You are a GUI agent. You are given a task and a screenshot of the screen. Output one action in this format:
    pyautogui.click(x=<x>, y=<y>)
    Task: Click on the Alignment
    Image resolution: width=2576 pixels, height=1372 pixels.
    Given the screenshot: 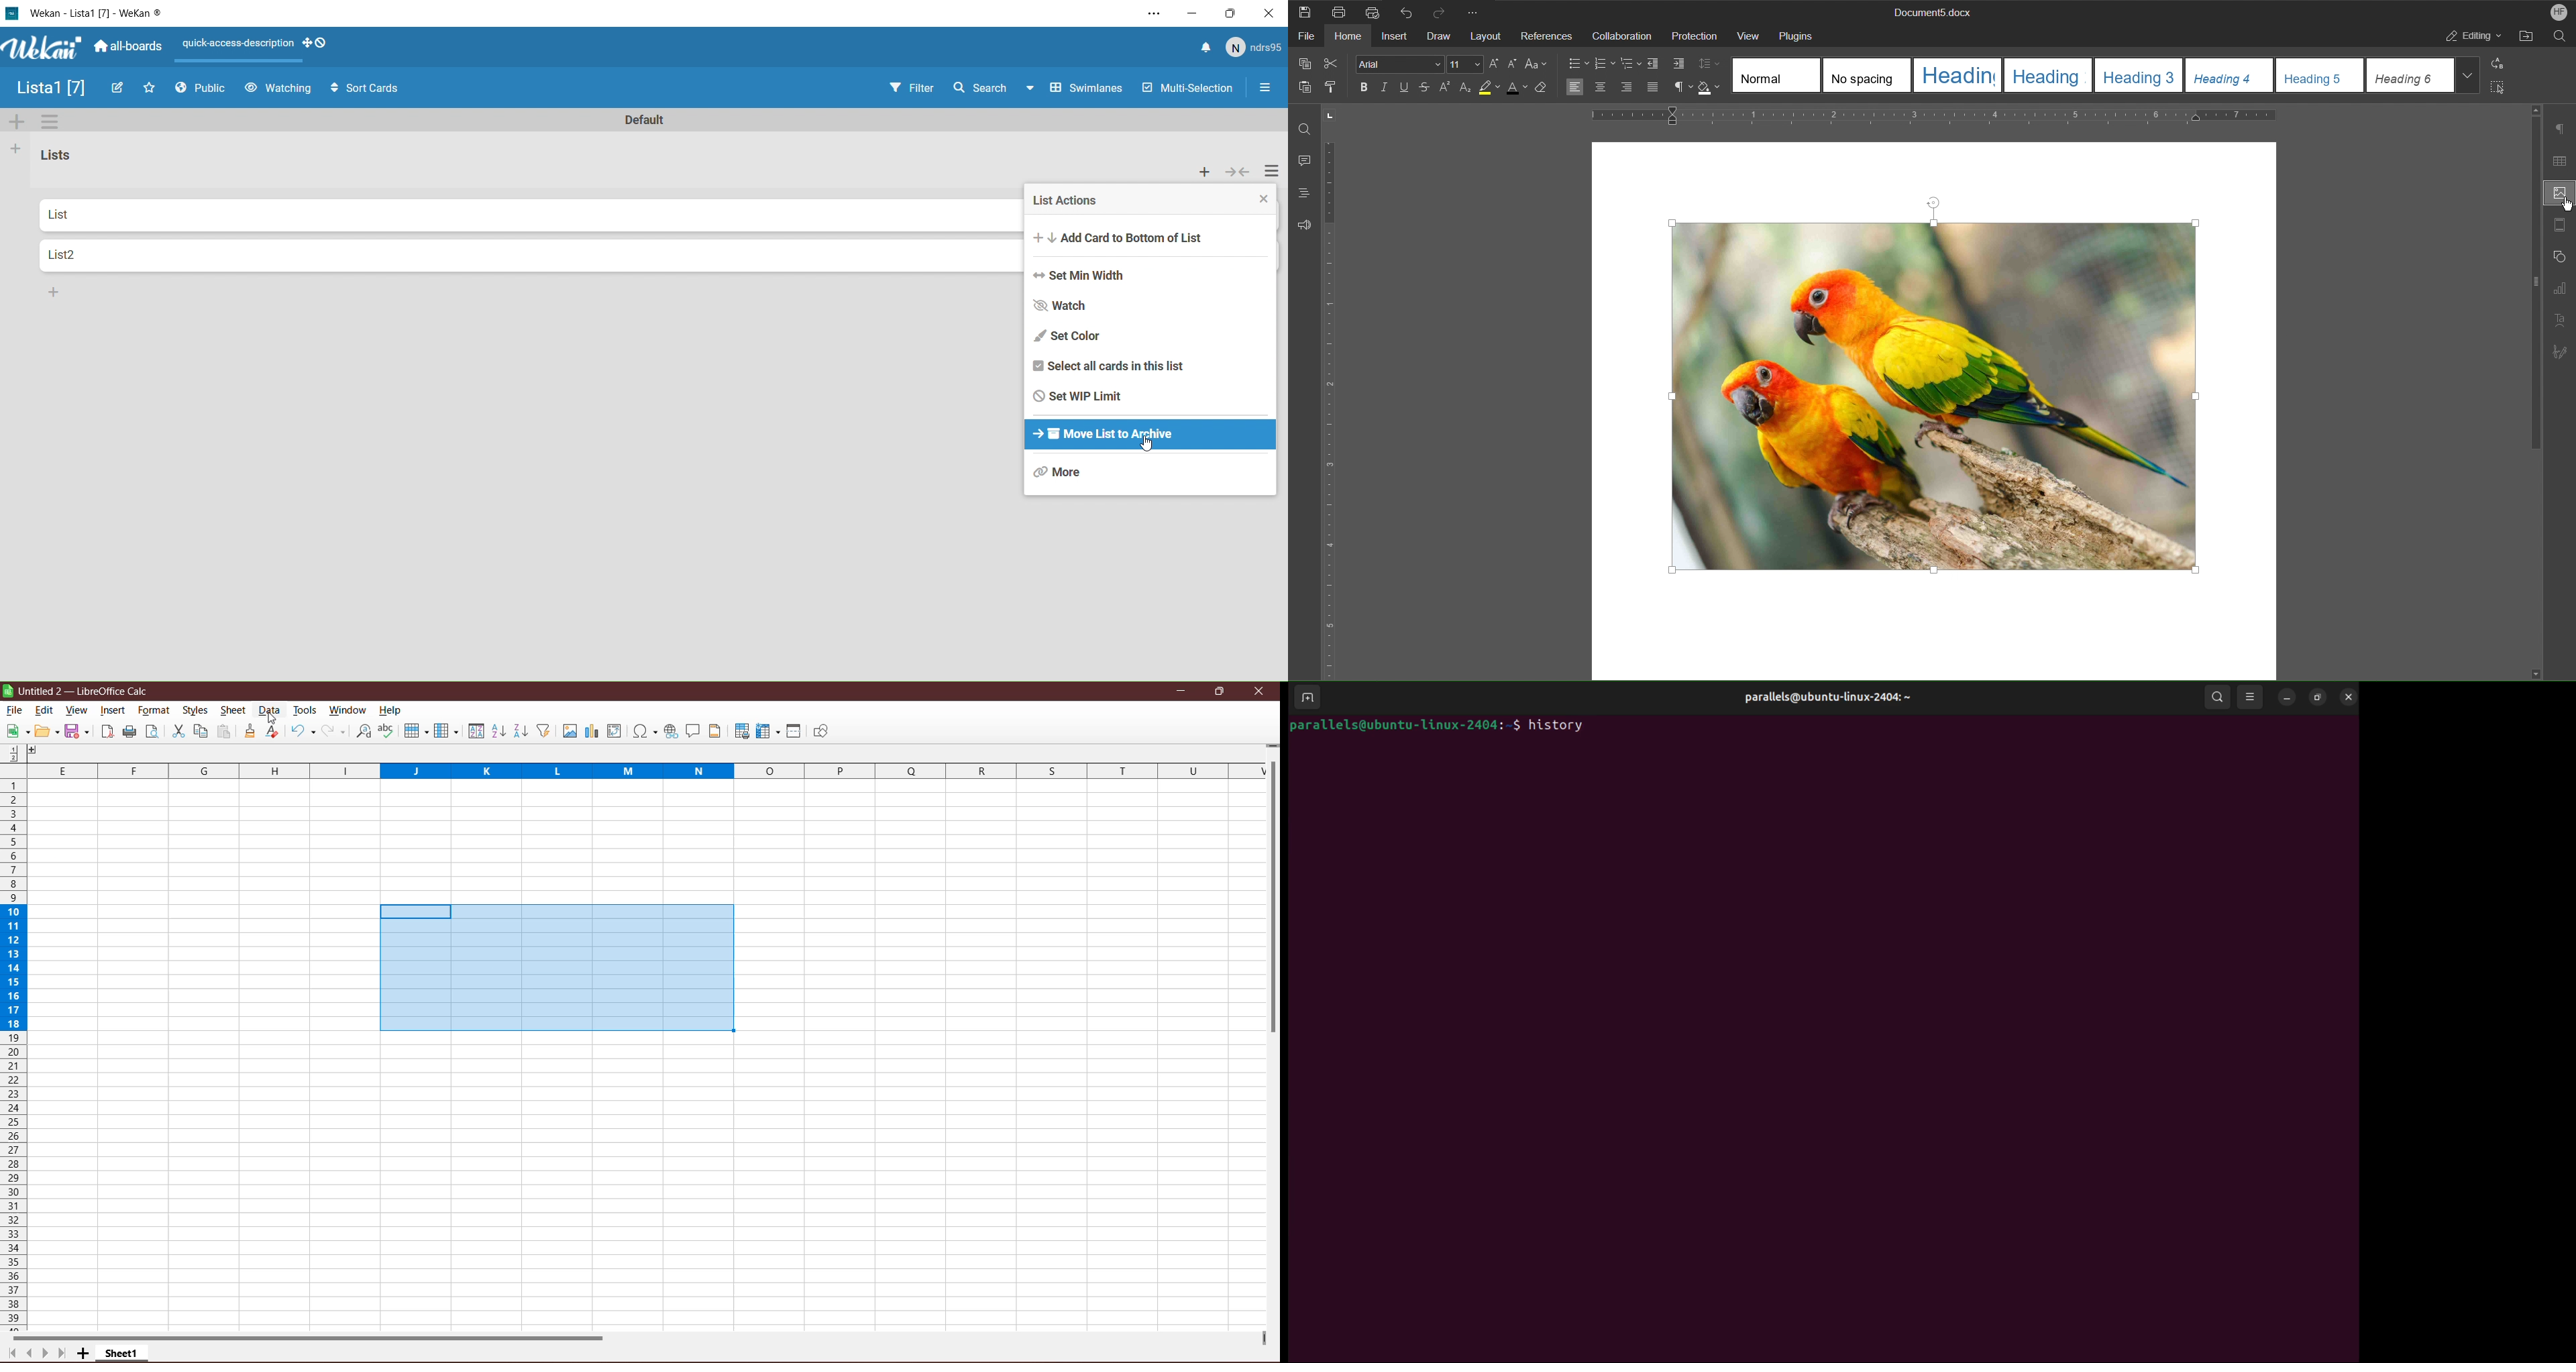 What is the action you would take?
    pyautogui.click(x=1611, y=88)
    